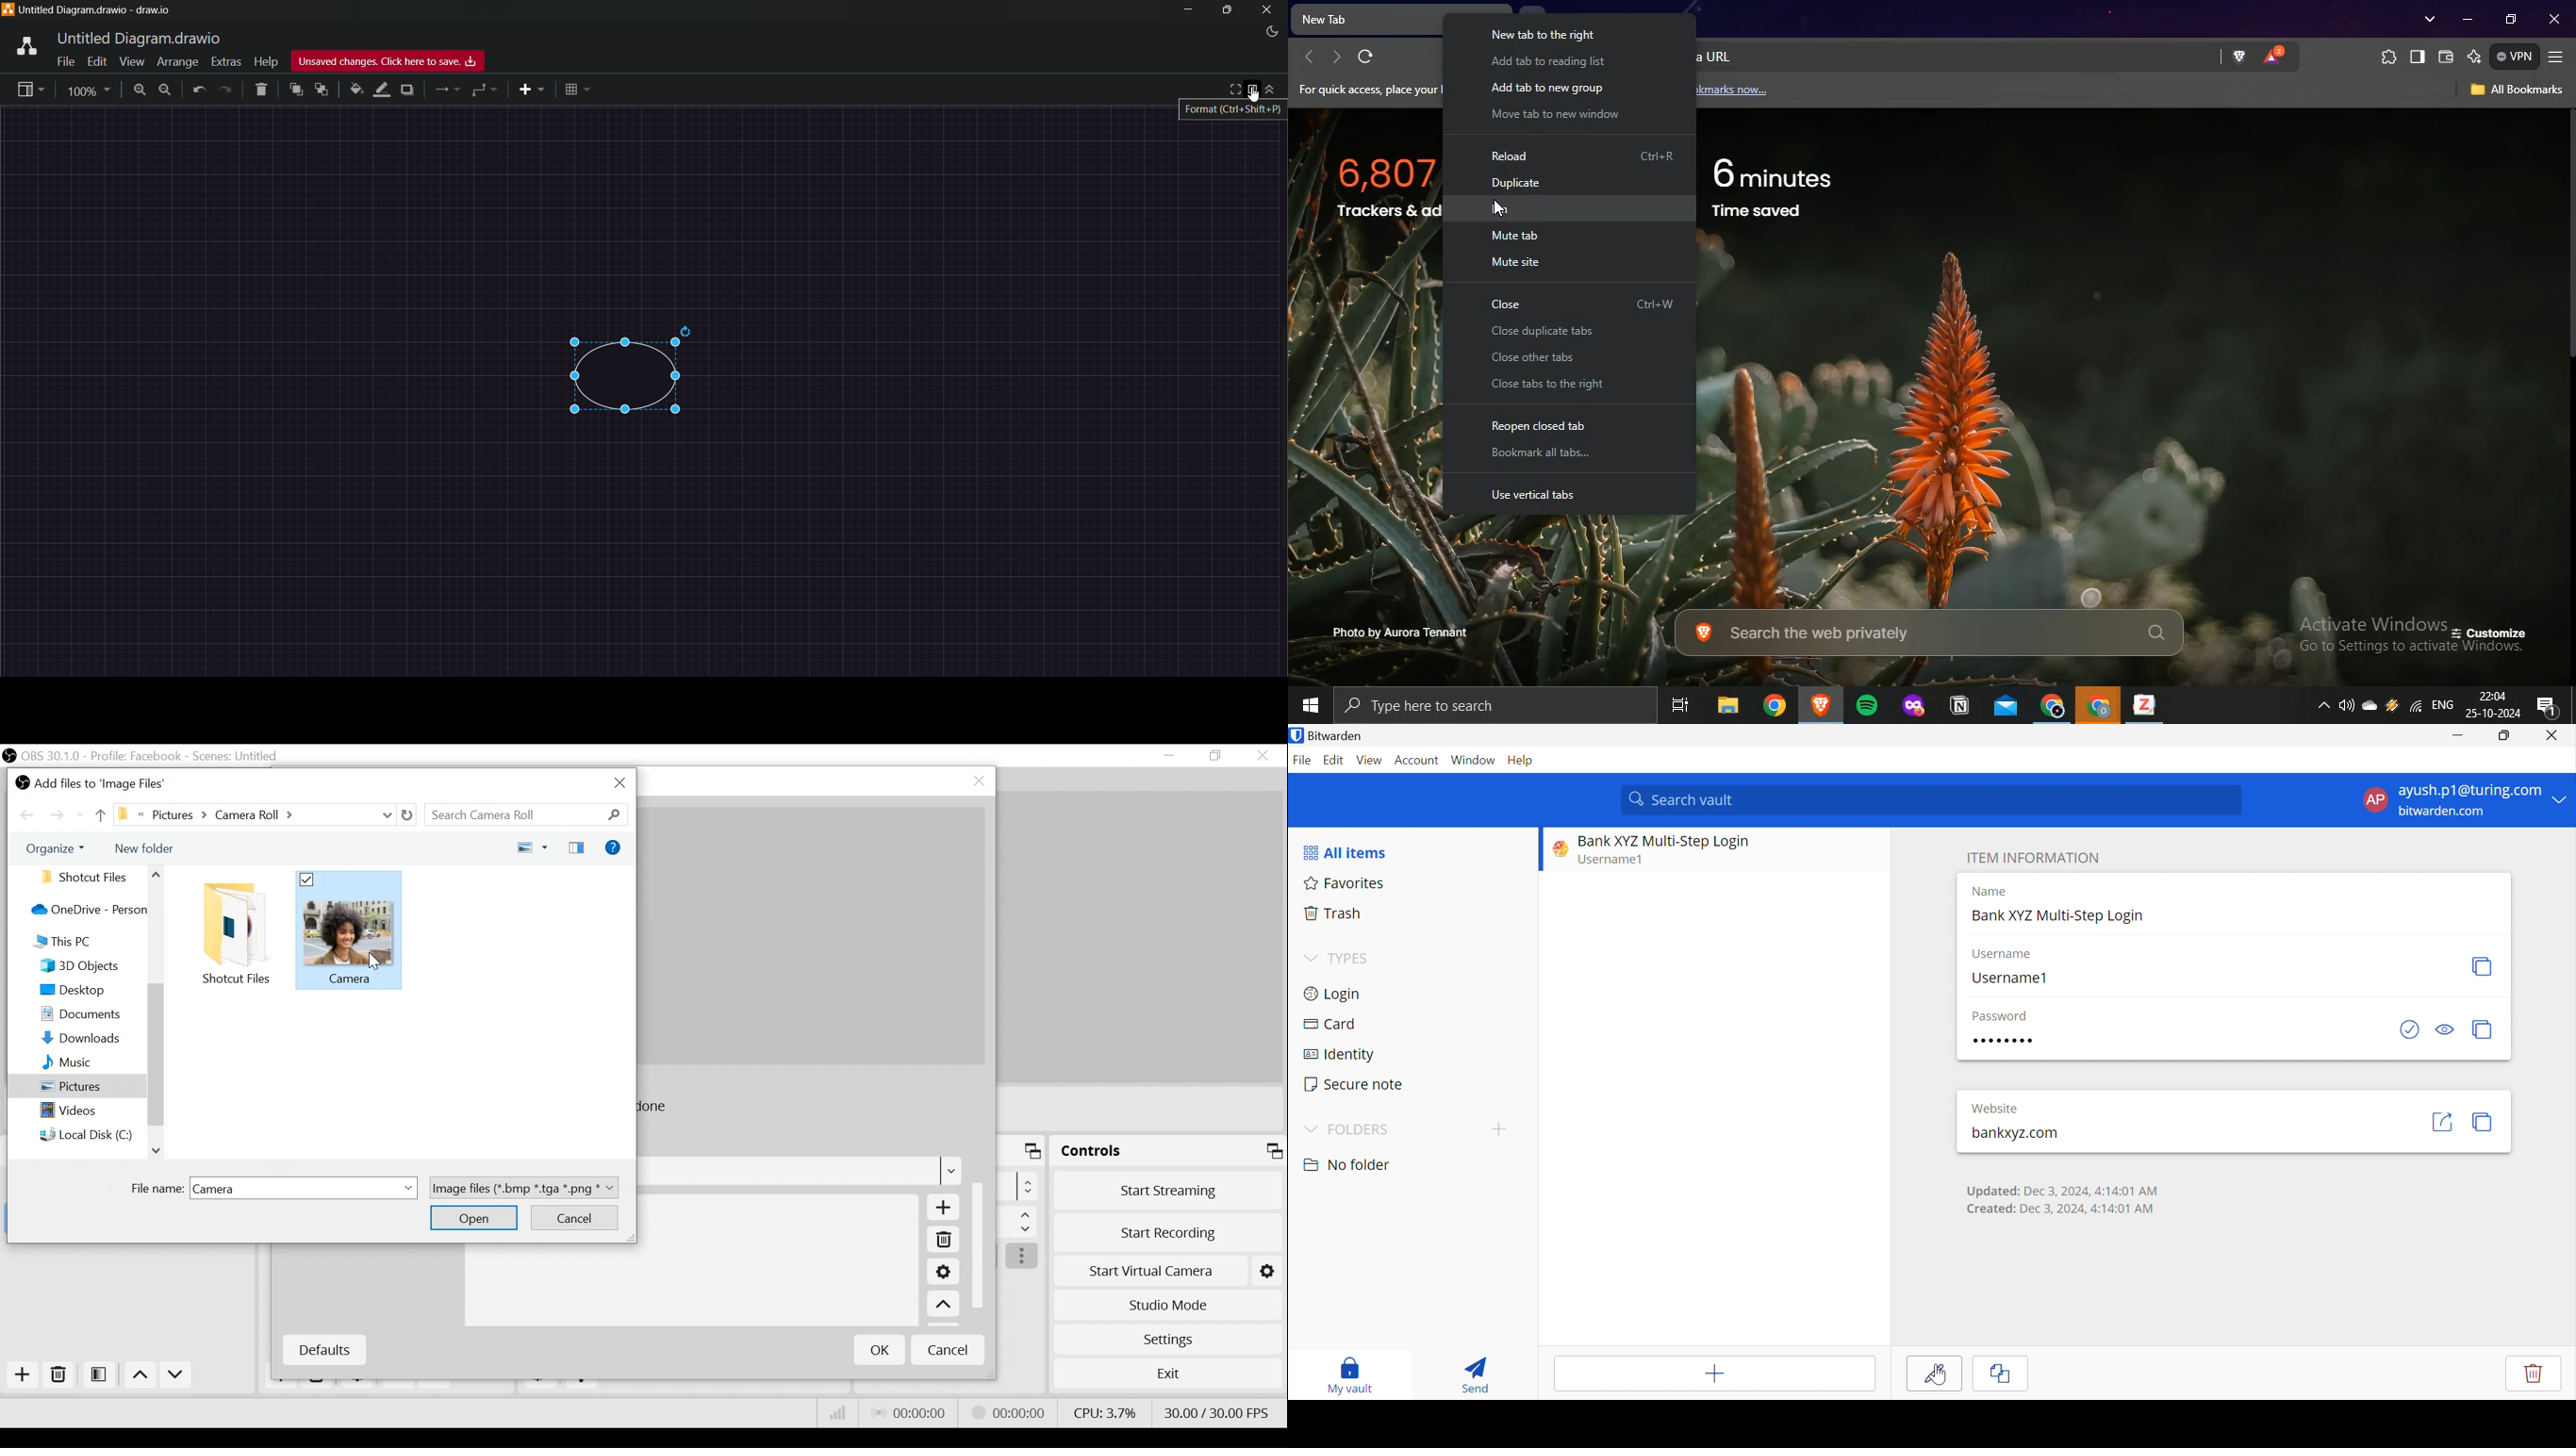 The width and height of the screenshot is (2576, 1456). What do you see at coordinates (158, 1151) in the screenshot?
I see `Scroll up` at bounding box center [158, 1151].